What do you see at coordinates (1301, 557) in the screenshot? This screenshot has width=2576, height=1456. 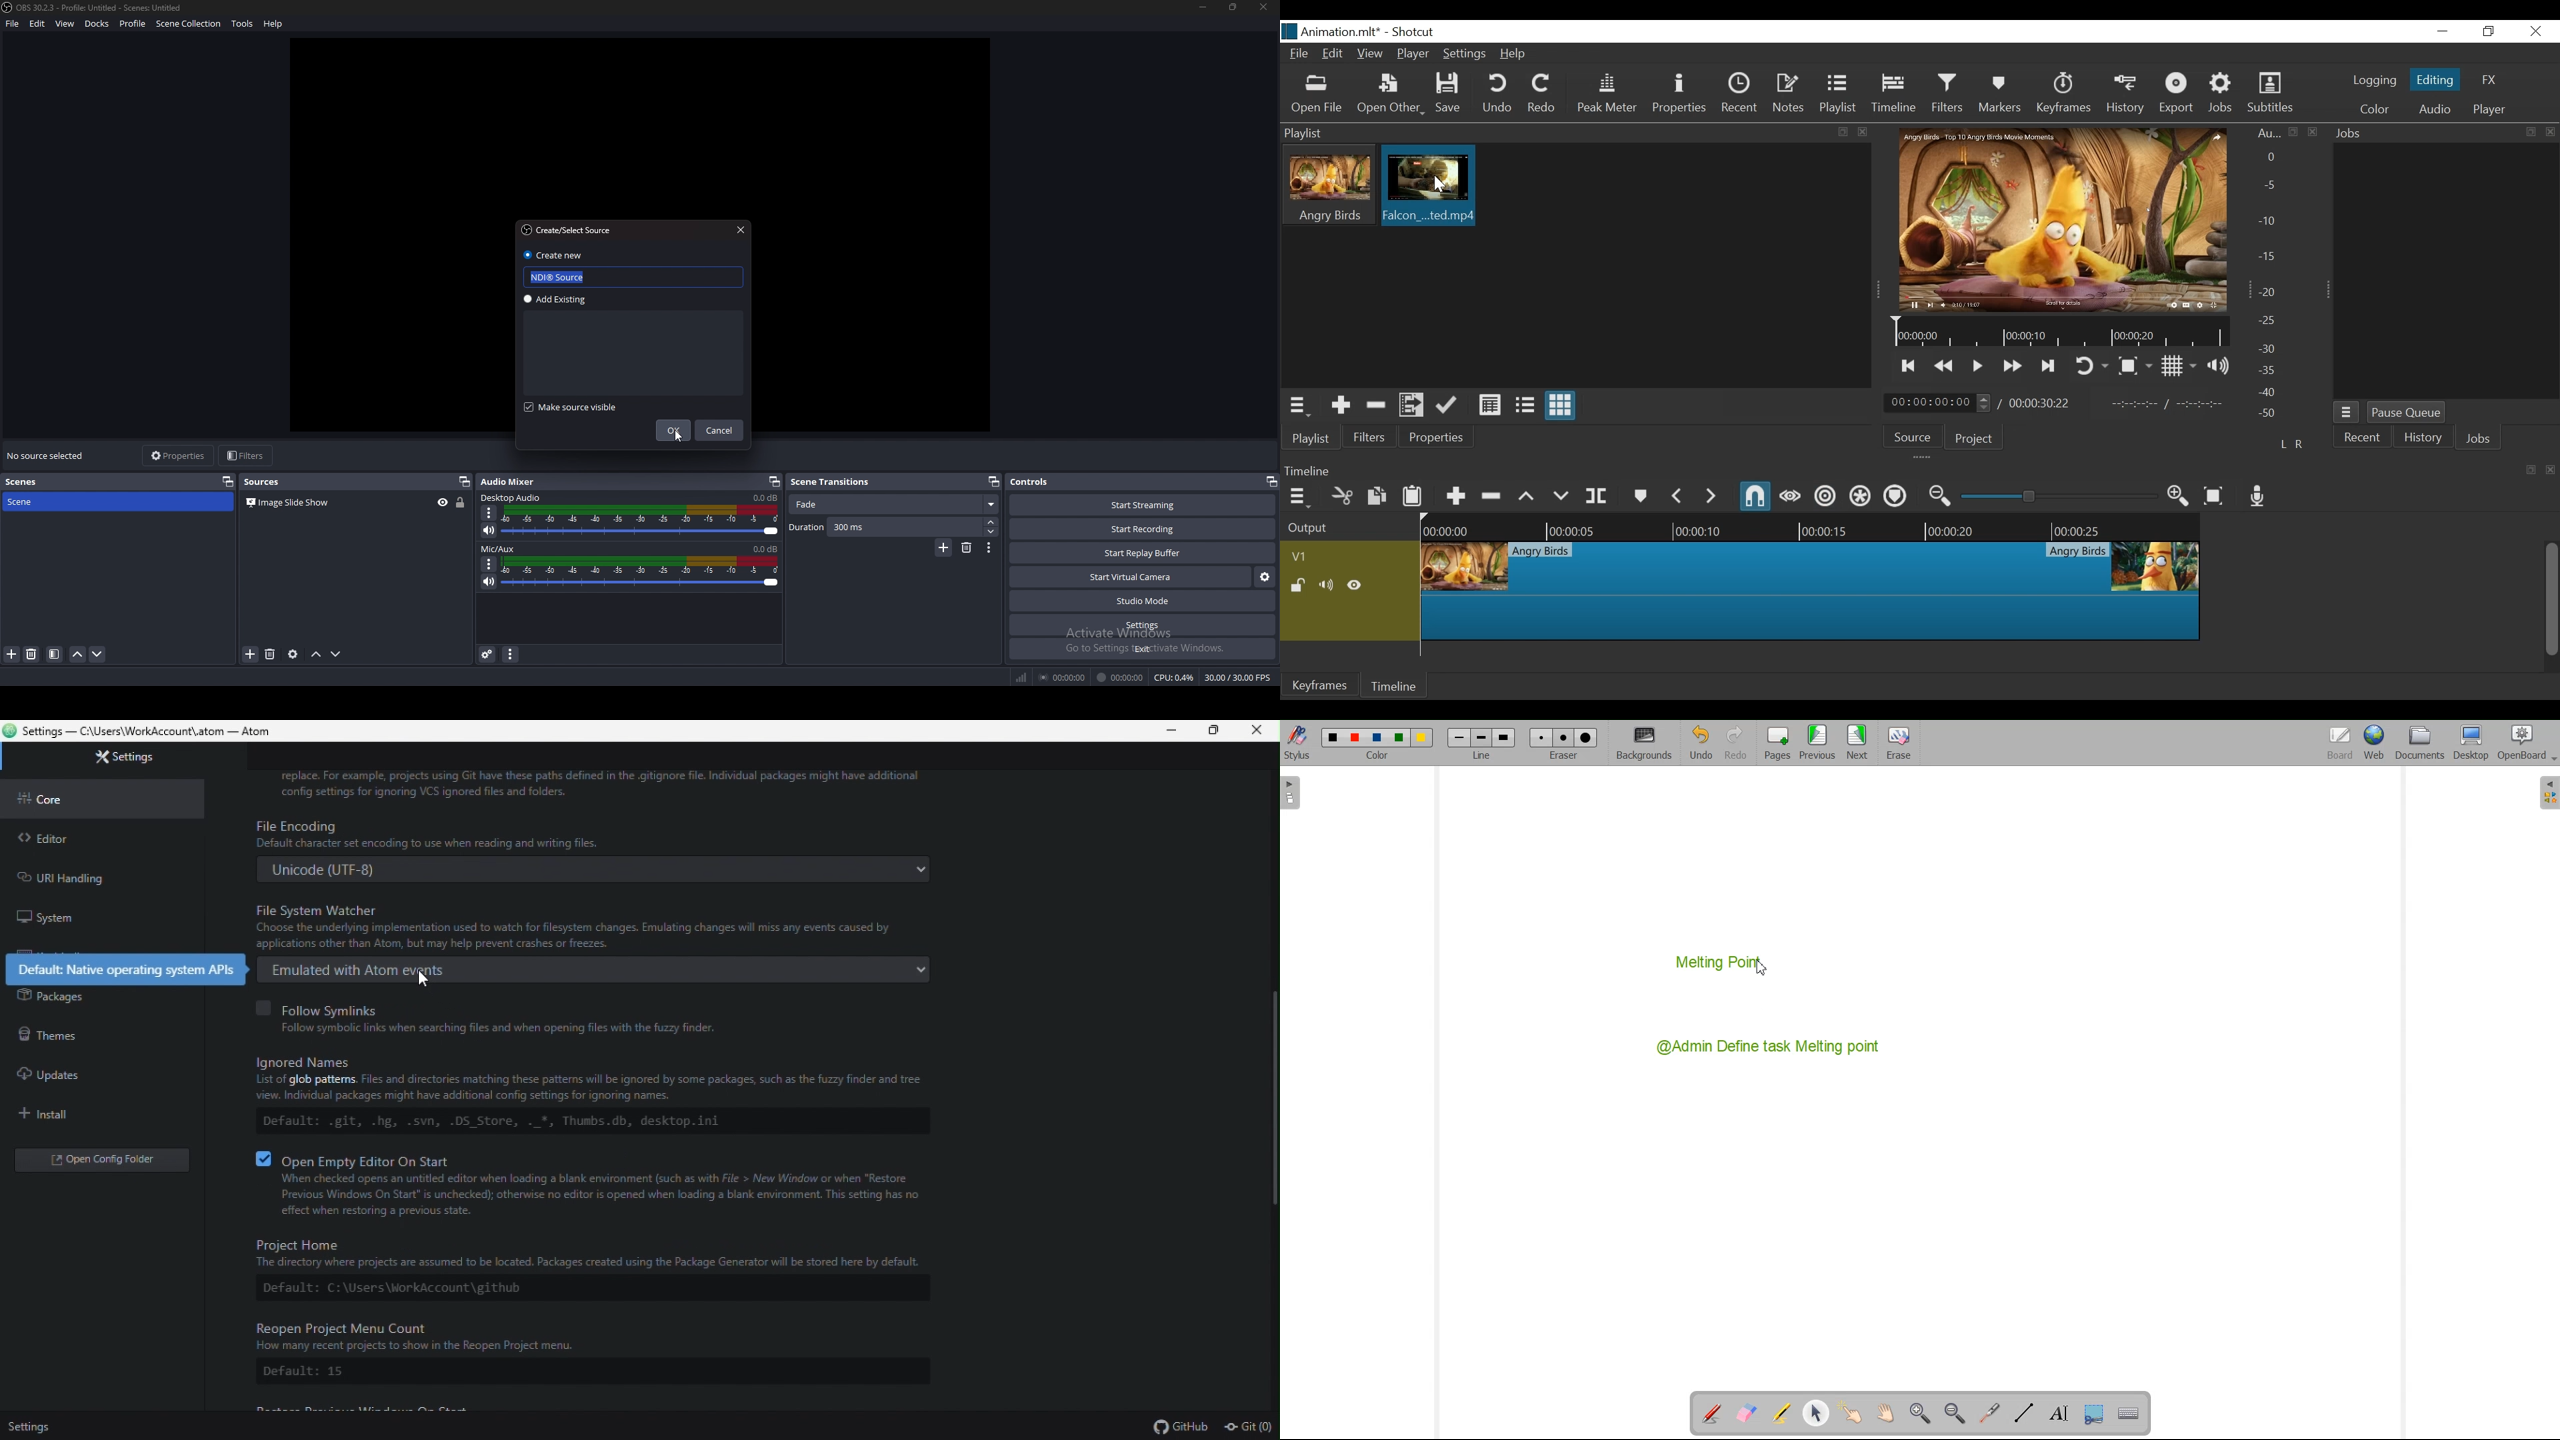 I see `Track Header` at bounding box center [1301, 557].